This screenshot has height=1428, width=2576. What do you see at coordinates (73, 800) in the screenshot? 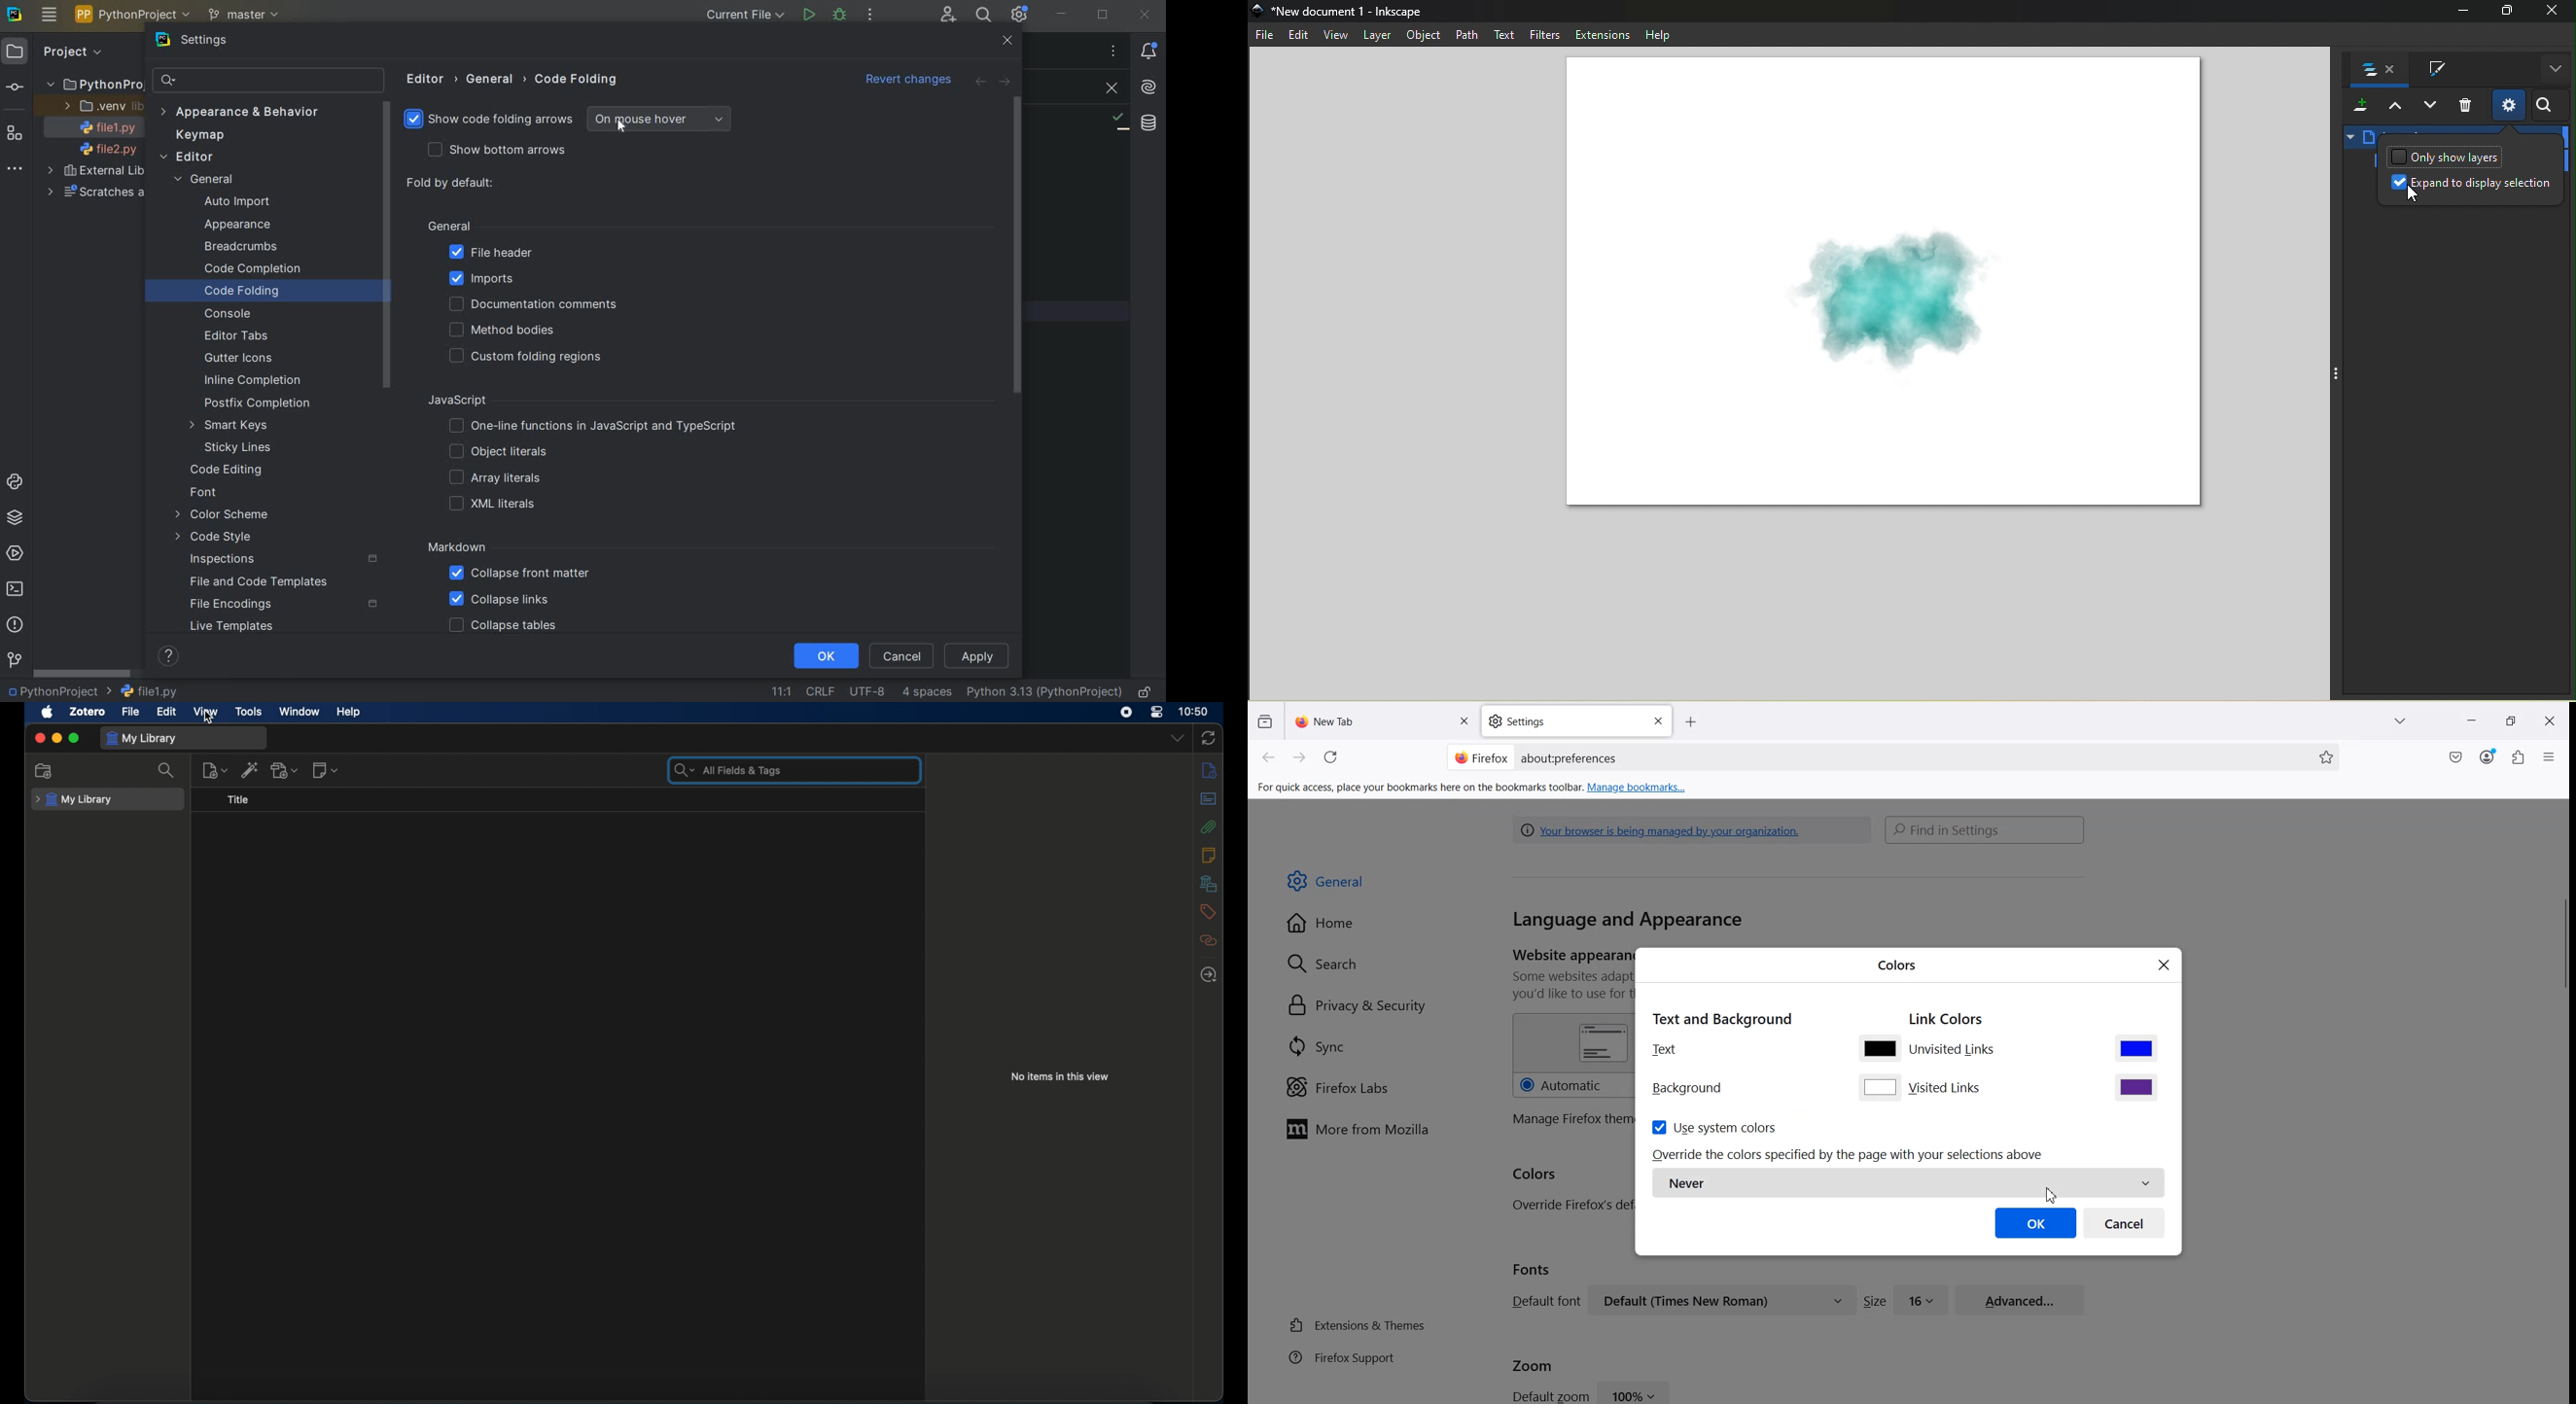
I see `my library` at bounding box center [73, 800].